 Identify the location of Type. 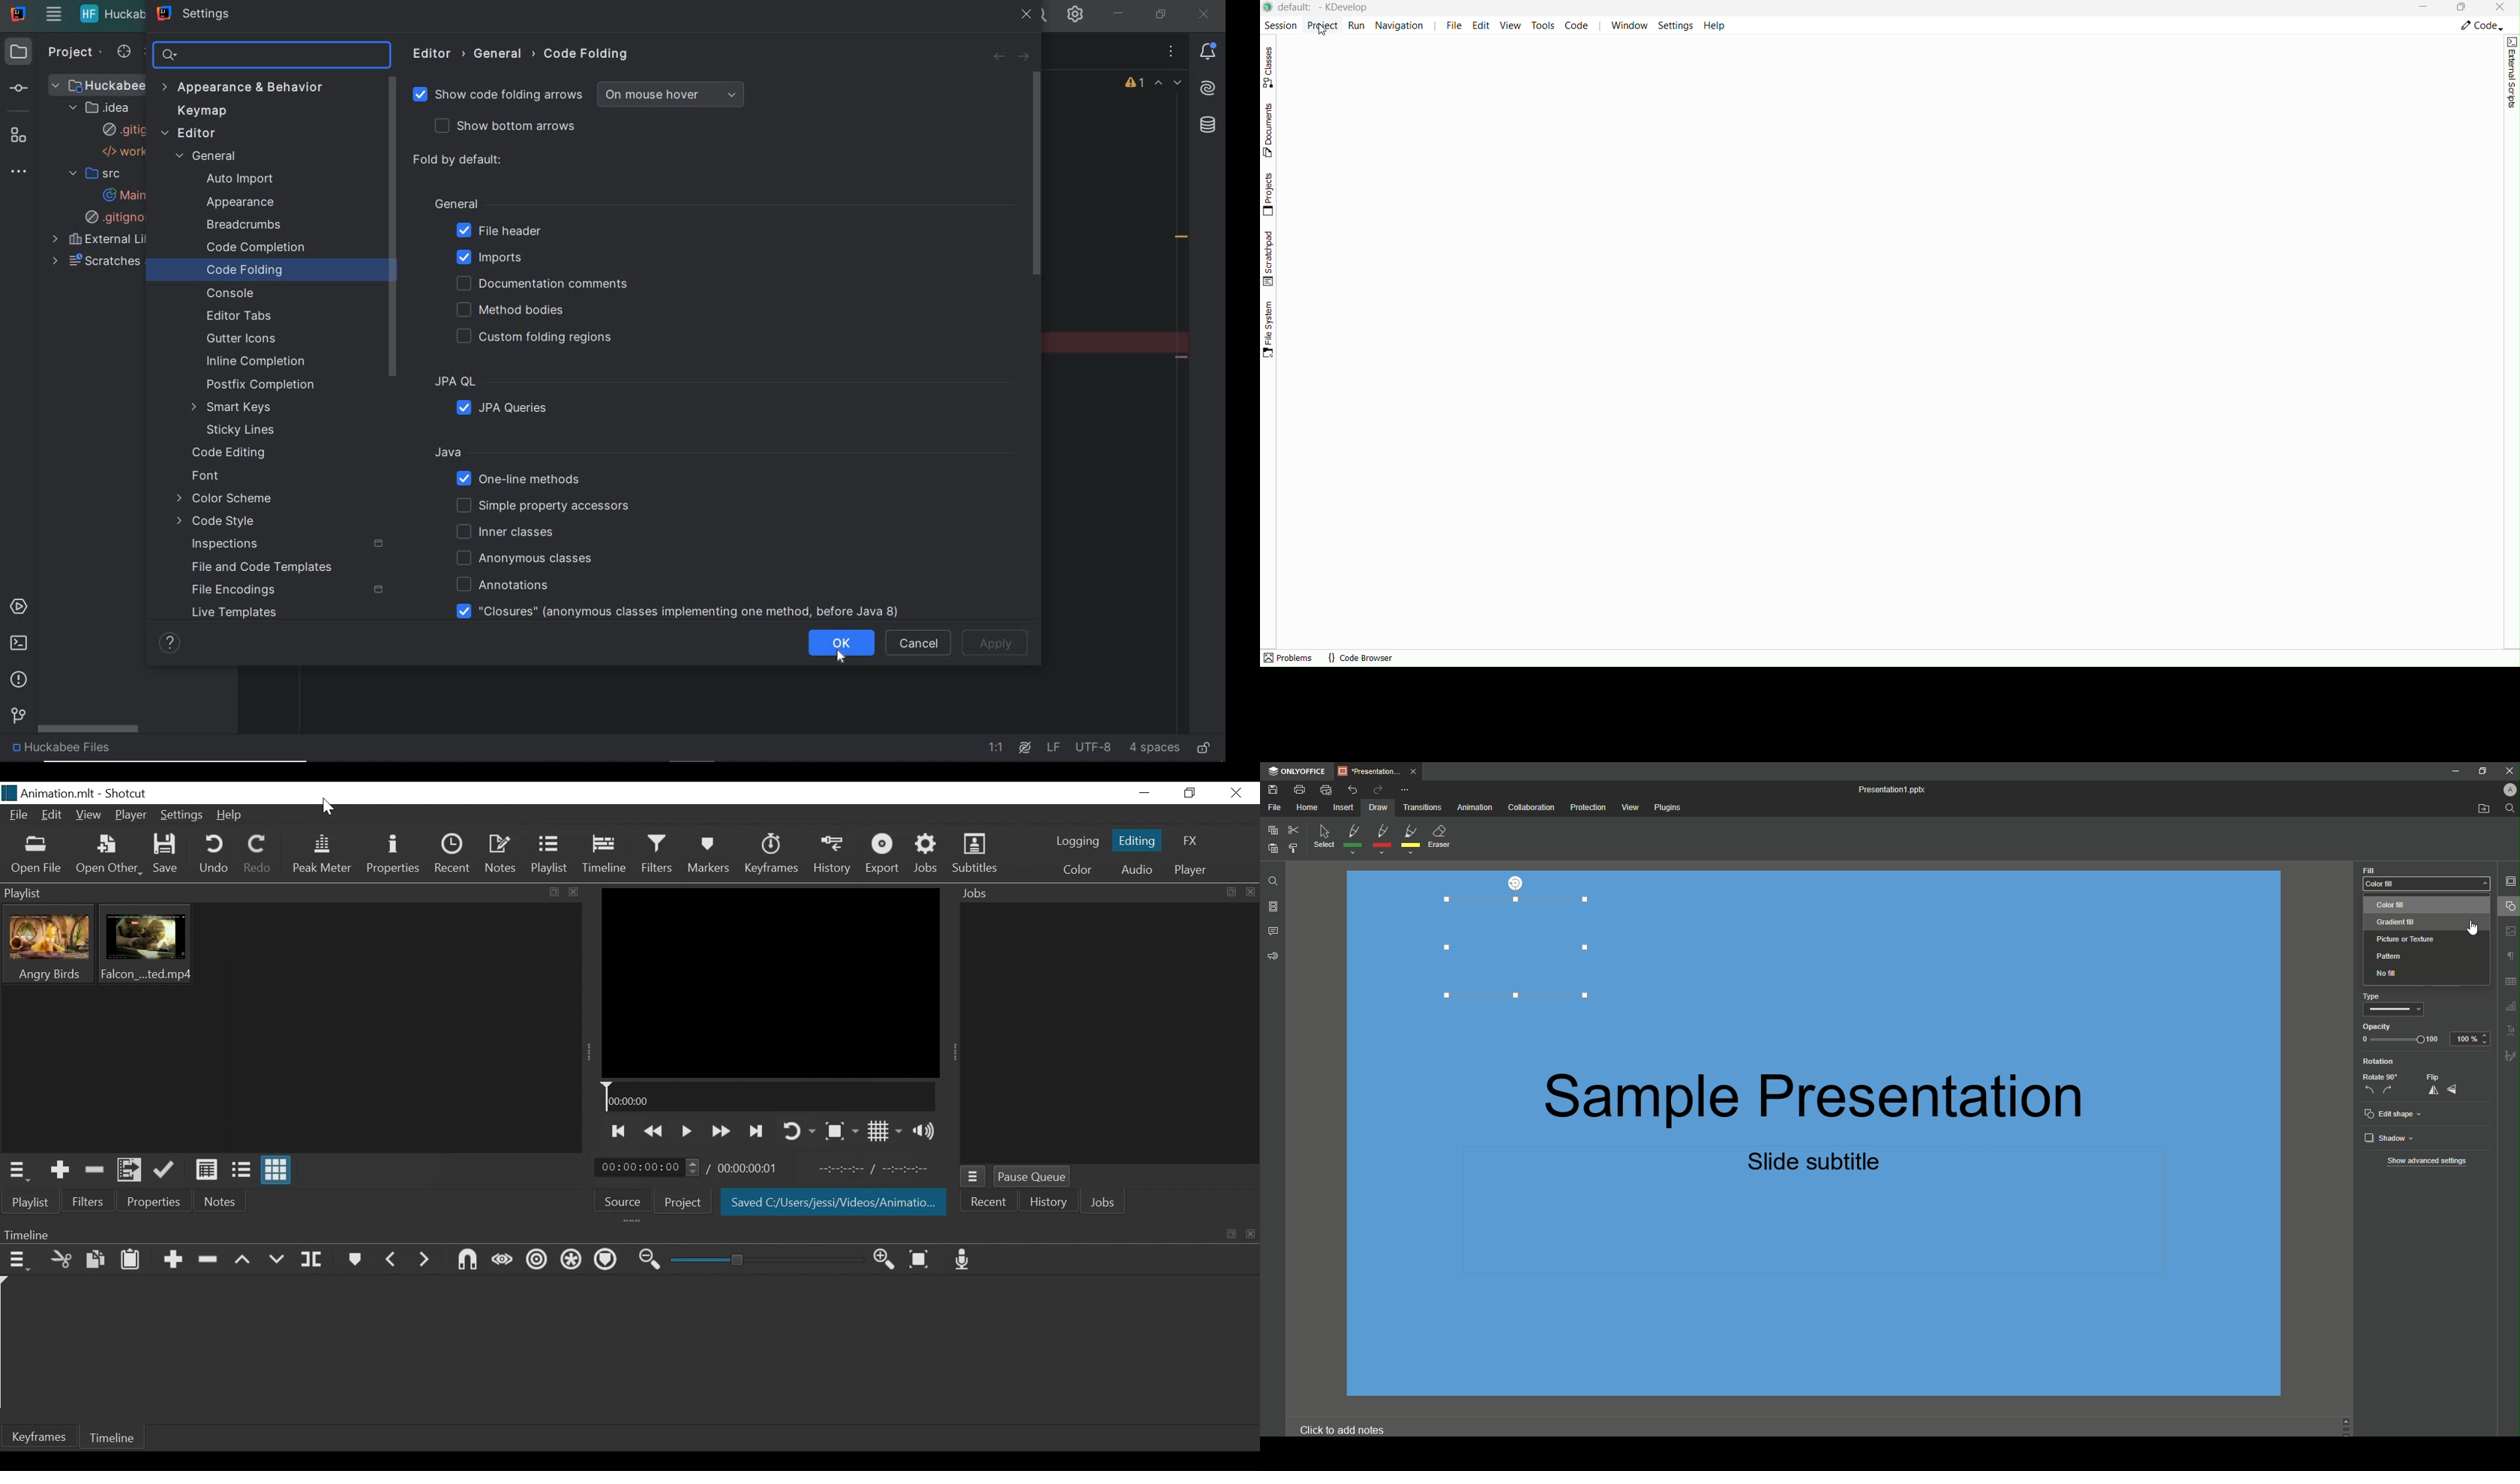
(2394, 1005).